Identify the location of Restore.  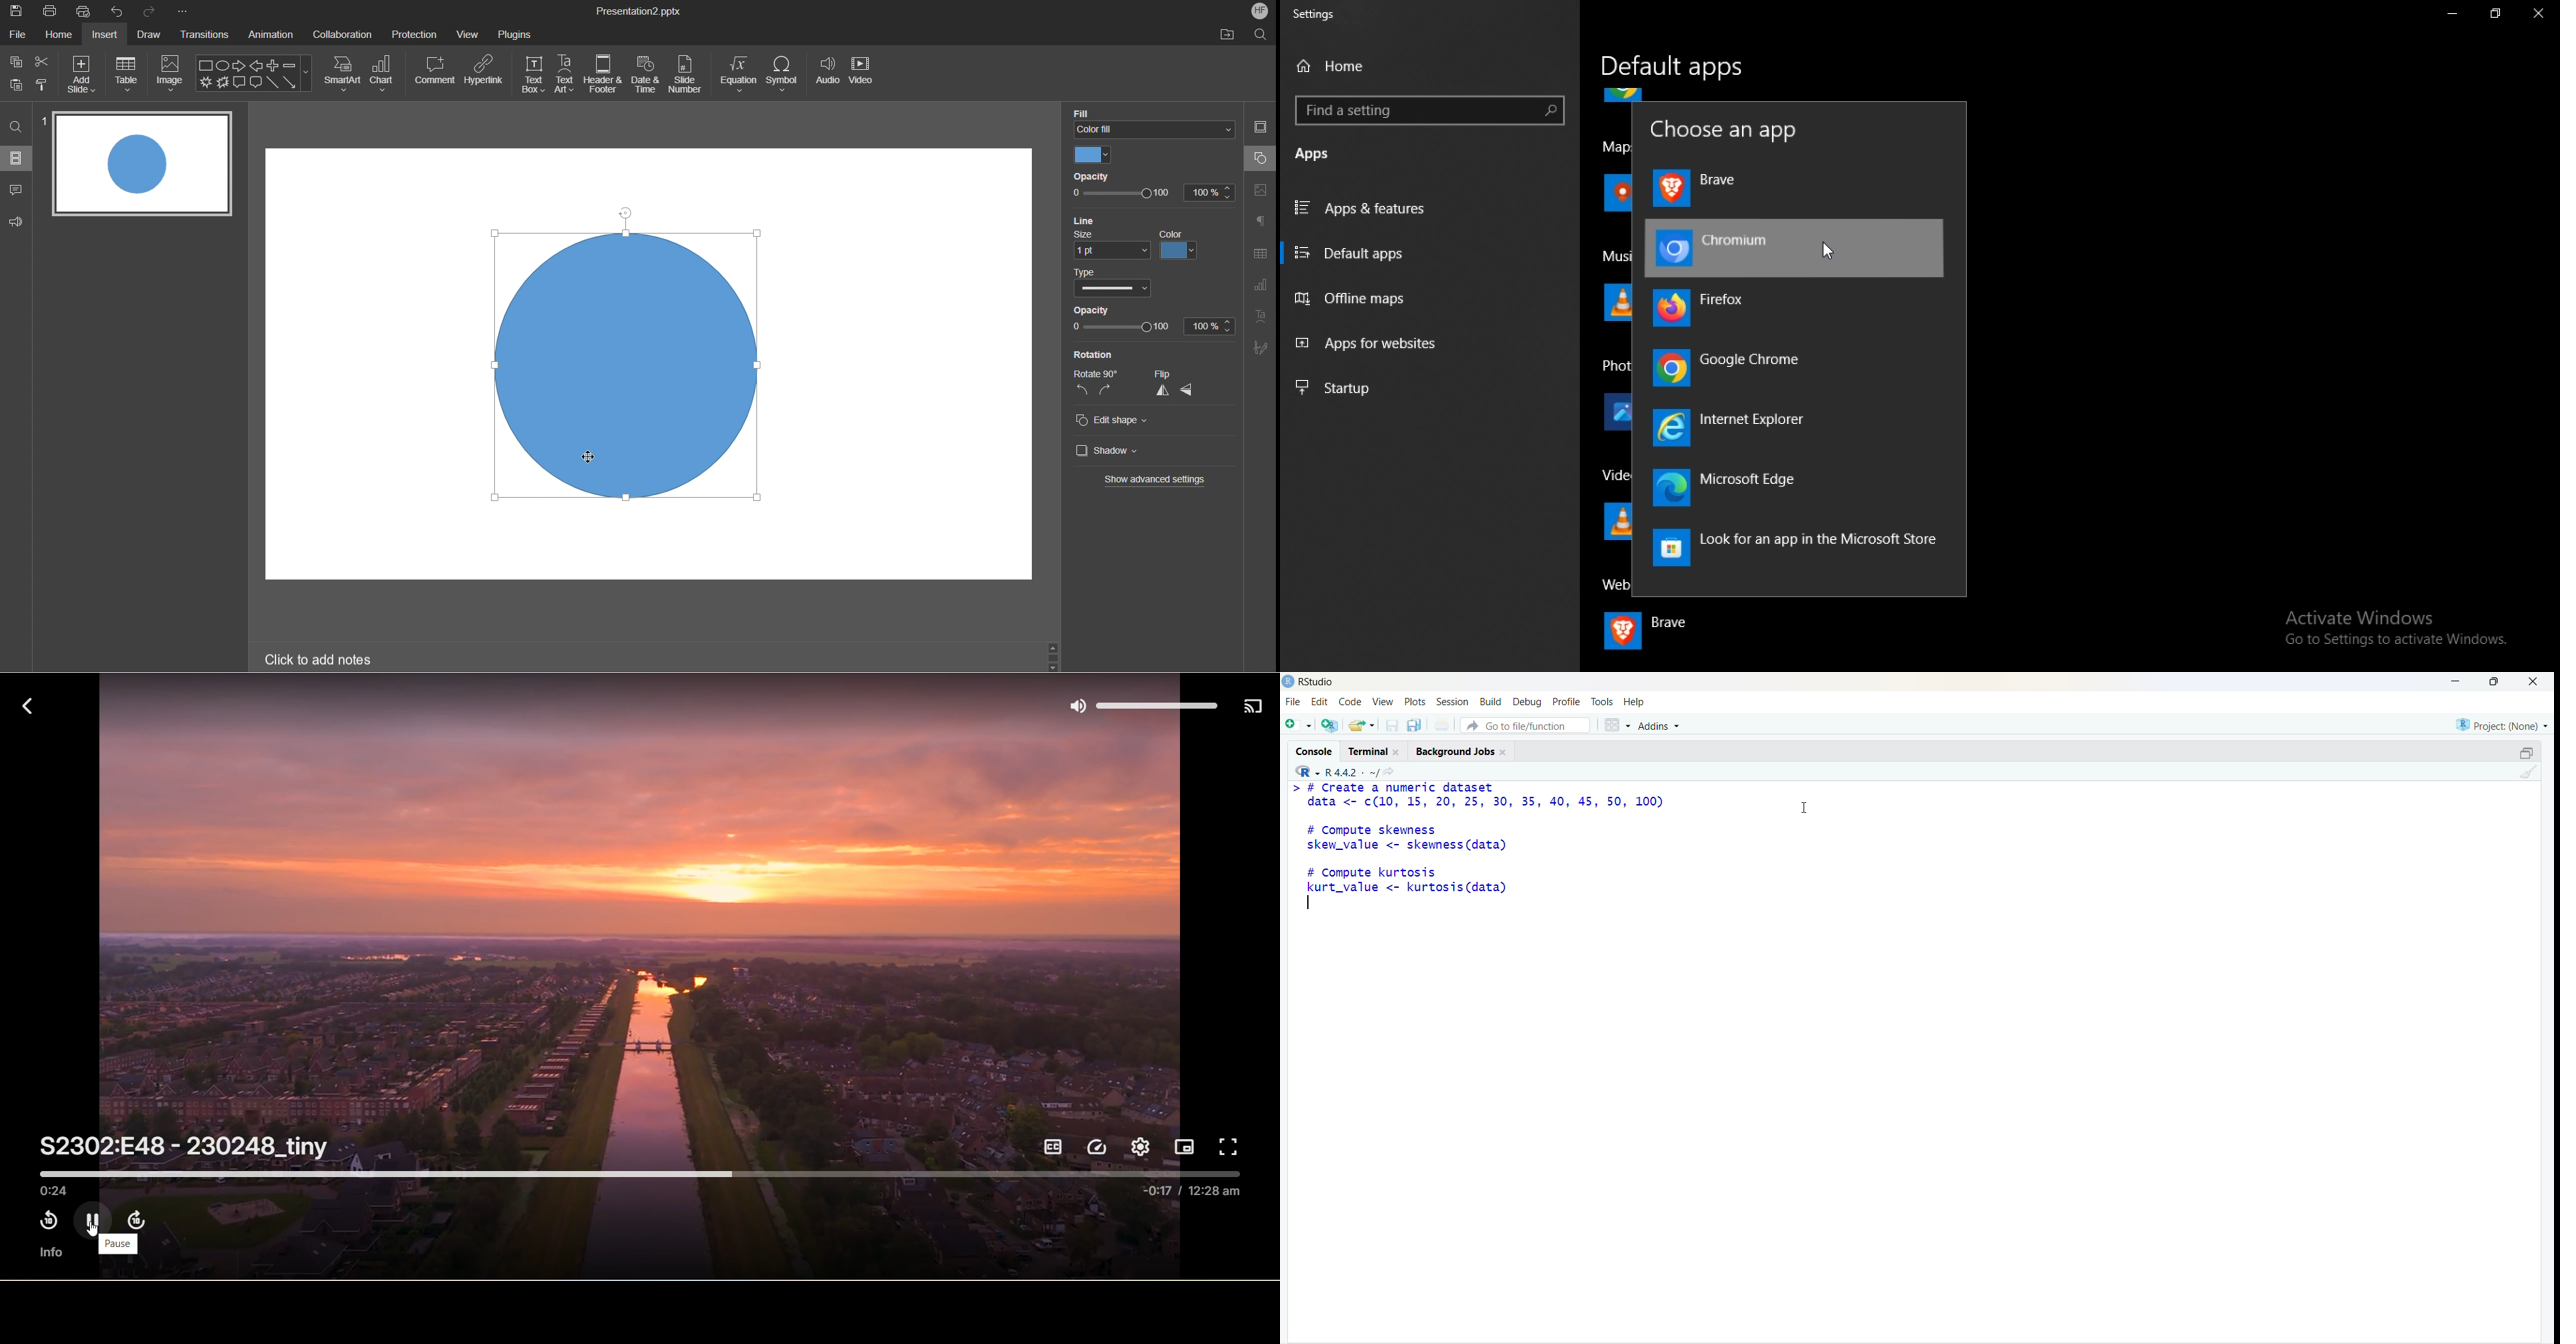
(2520, 754).